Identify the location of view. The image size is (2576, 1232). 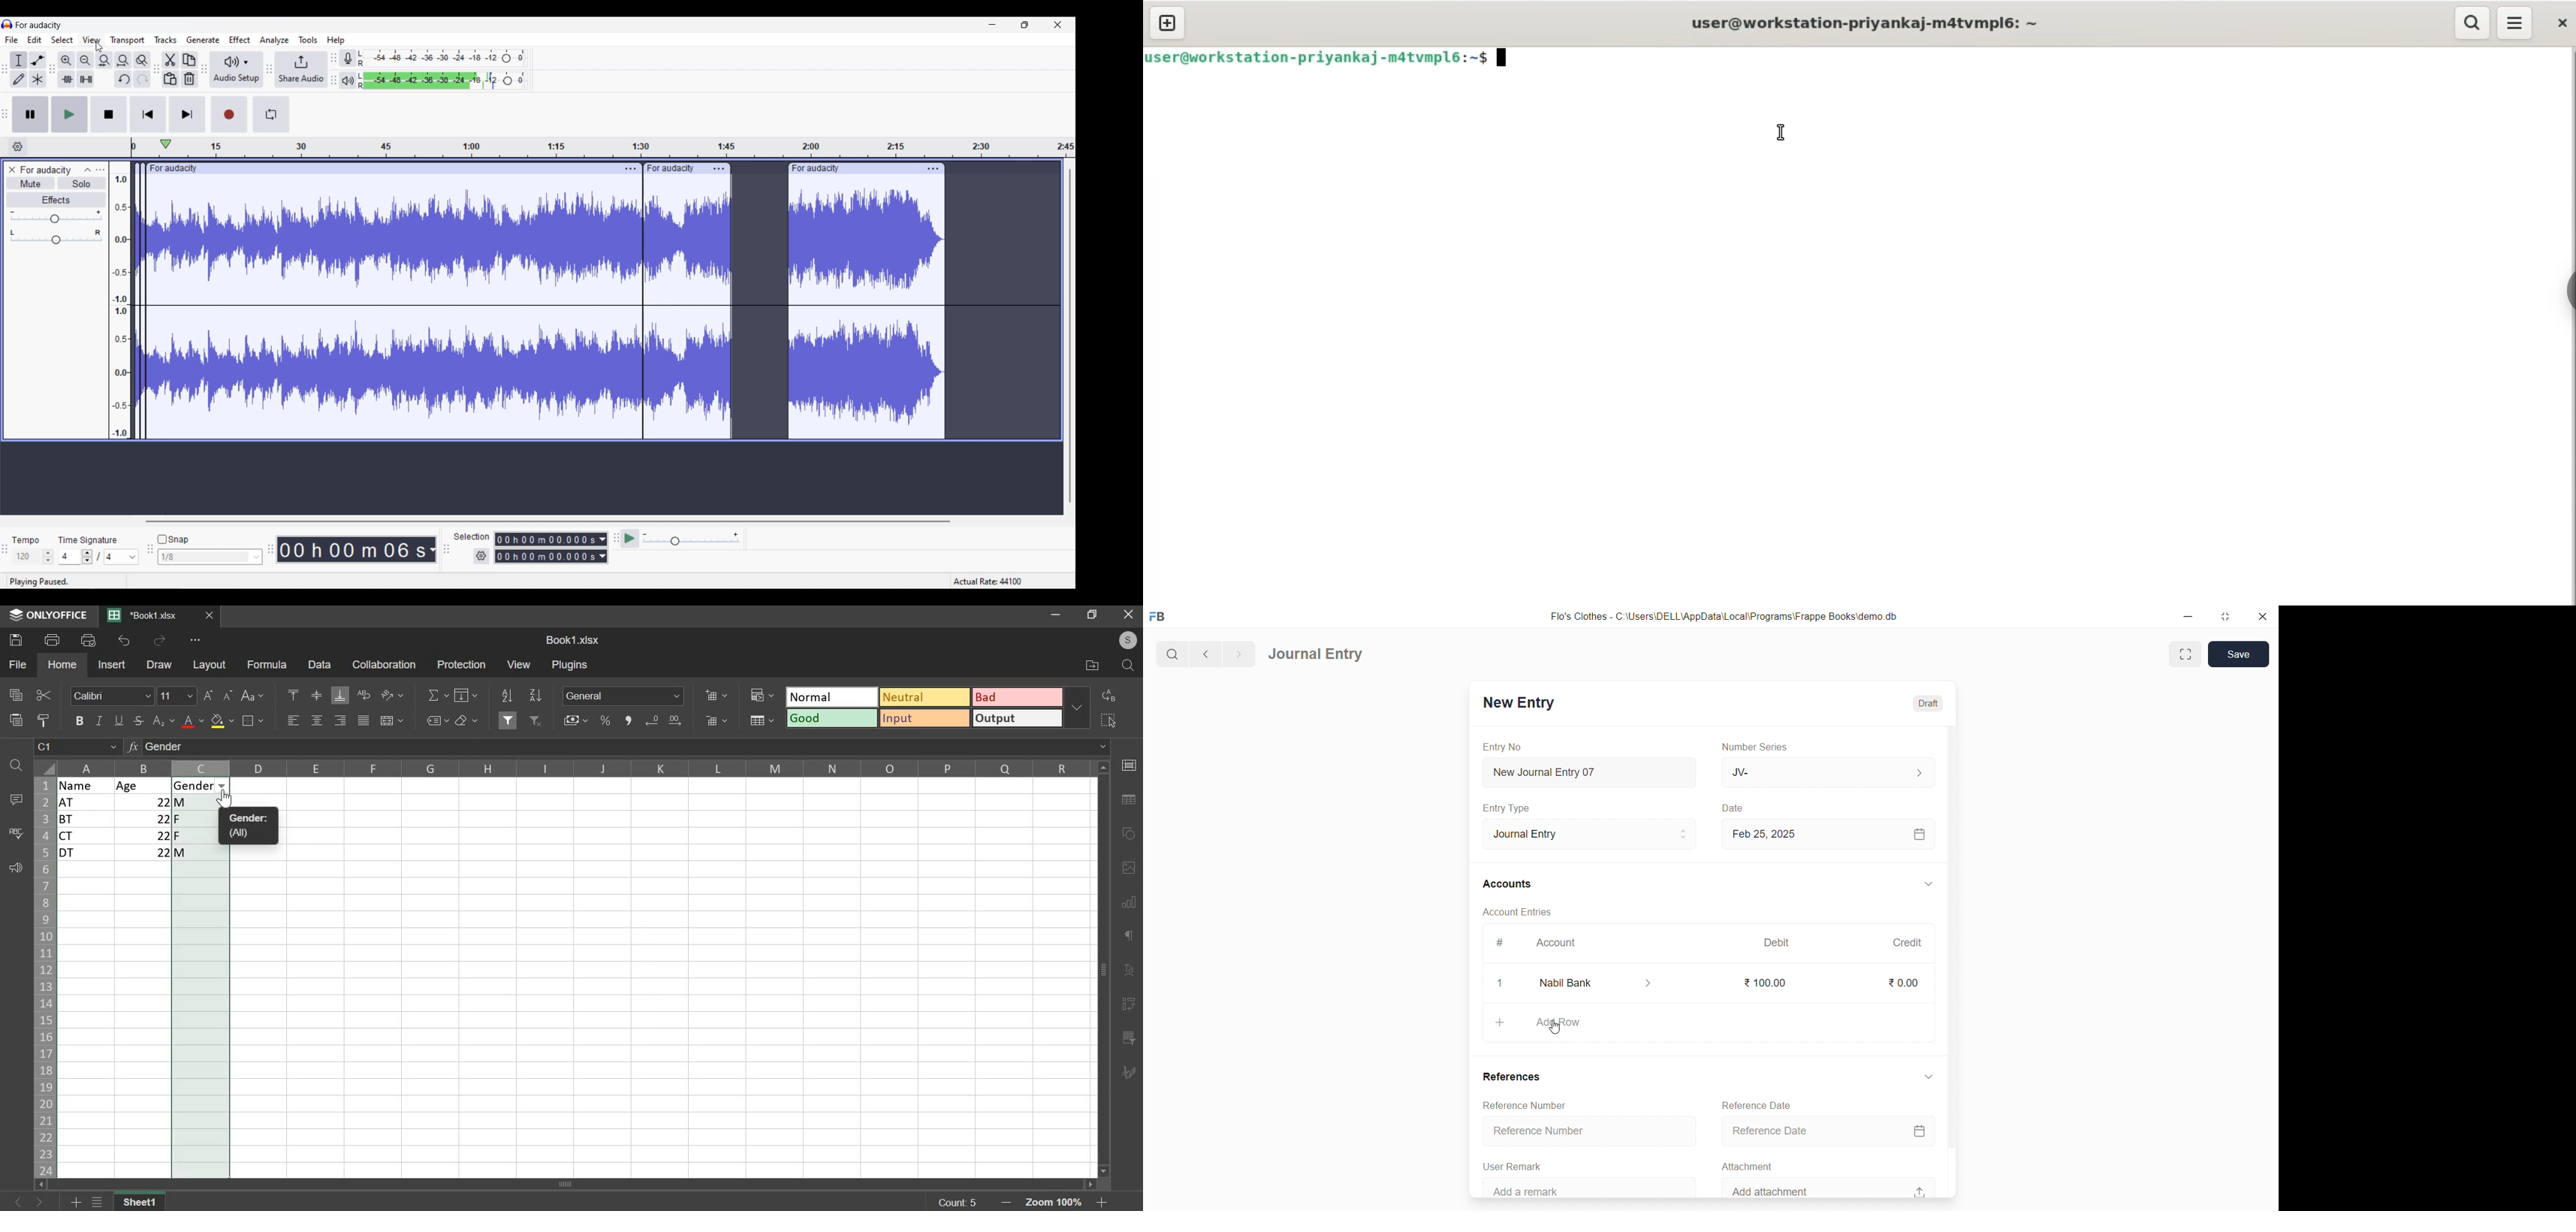
(519, 664).